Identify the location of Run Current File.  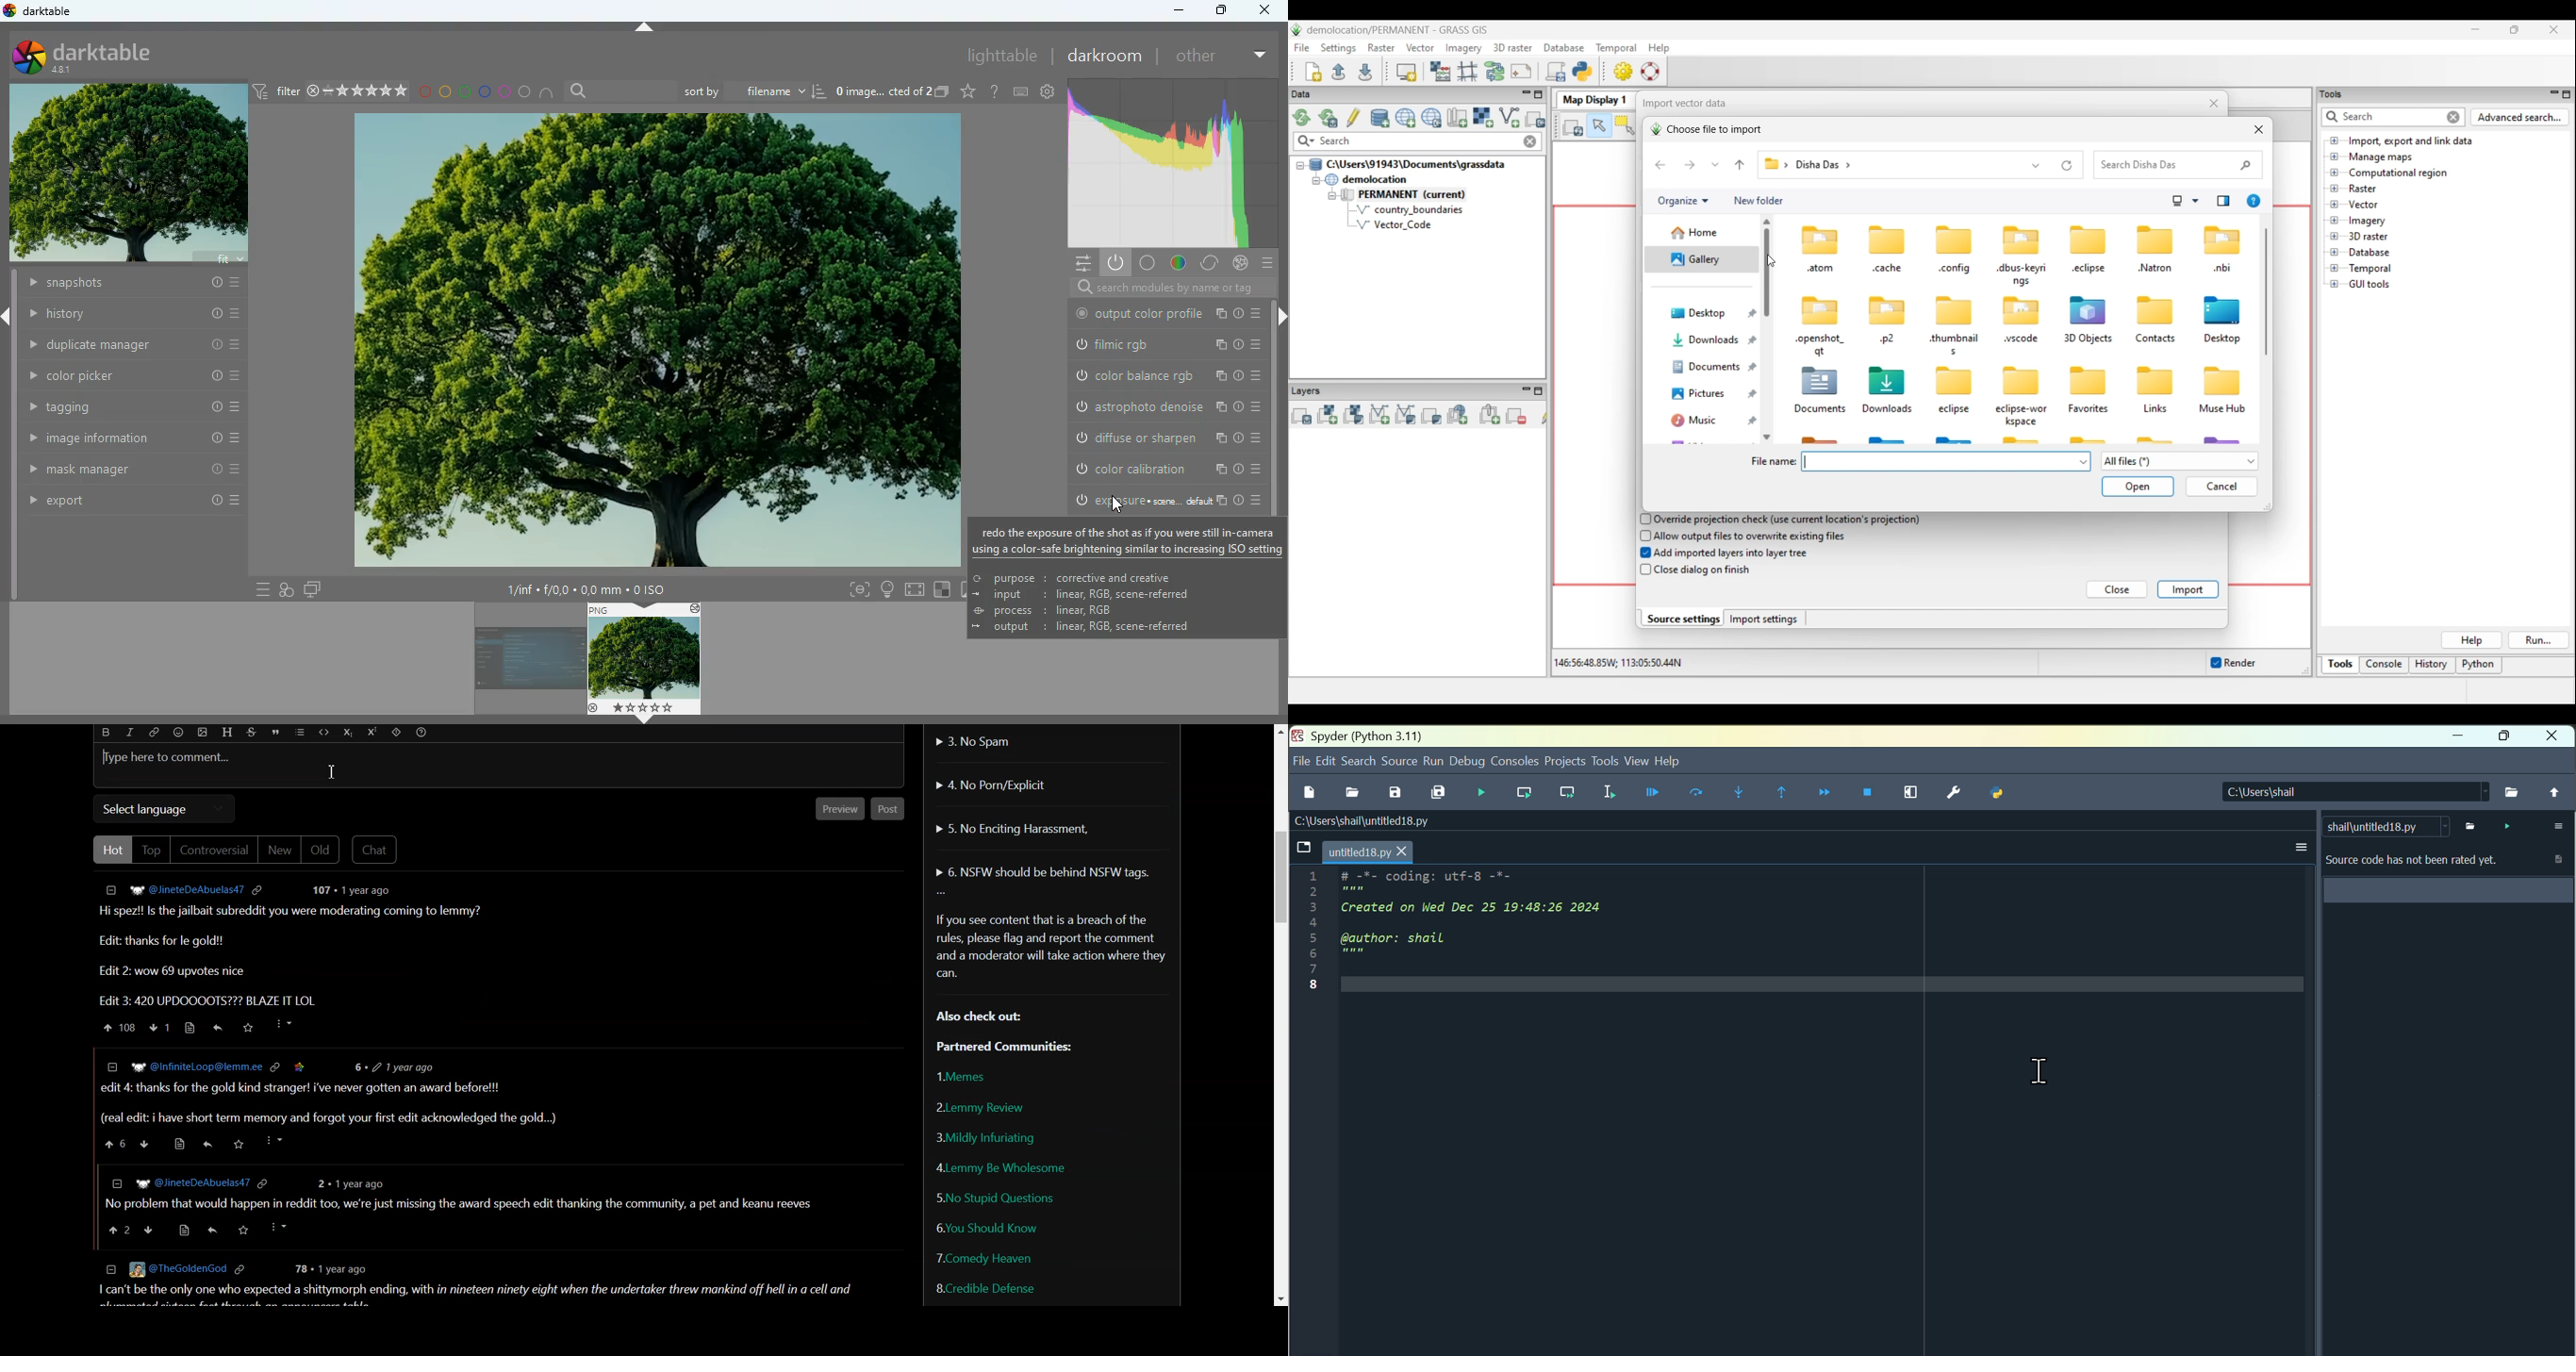
(1697, 795).